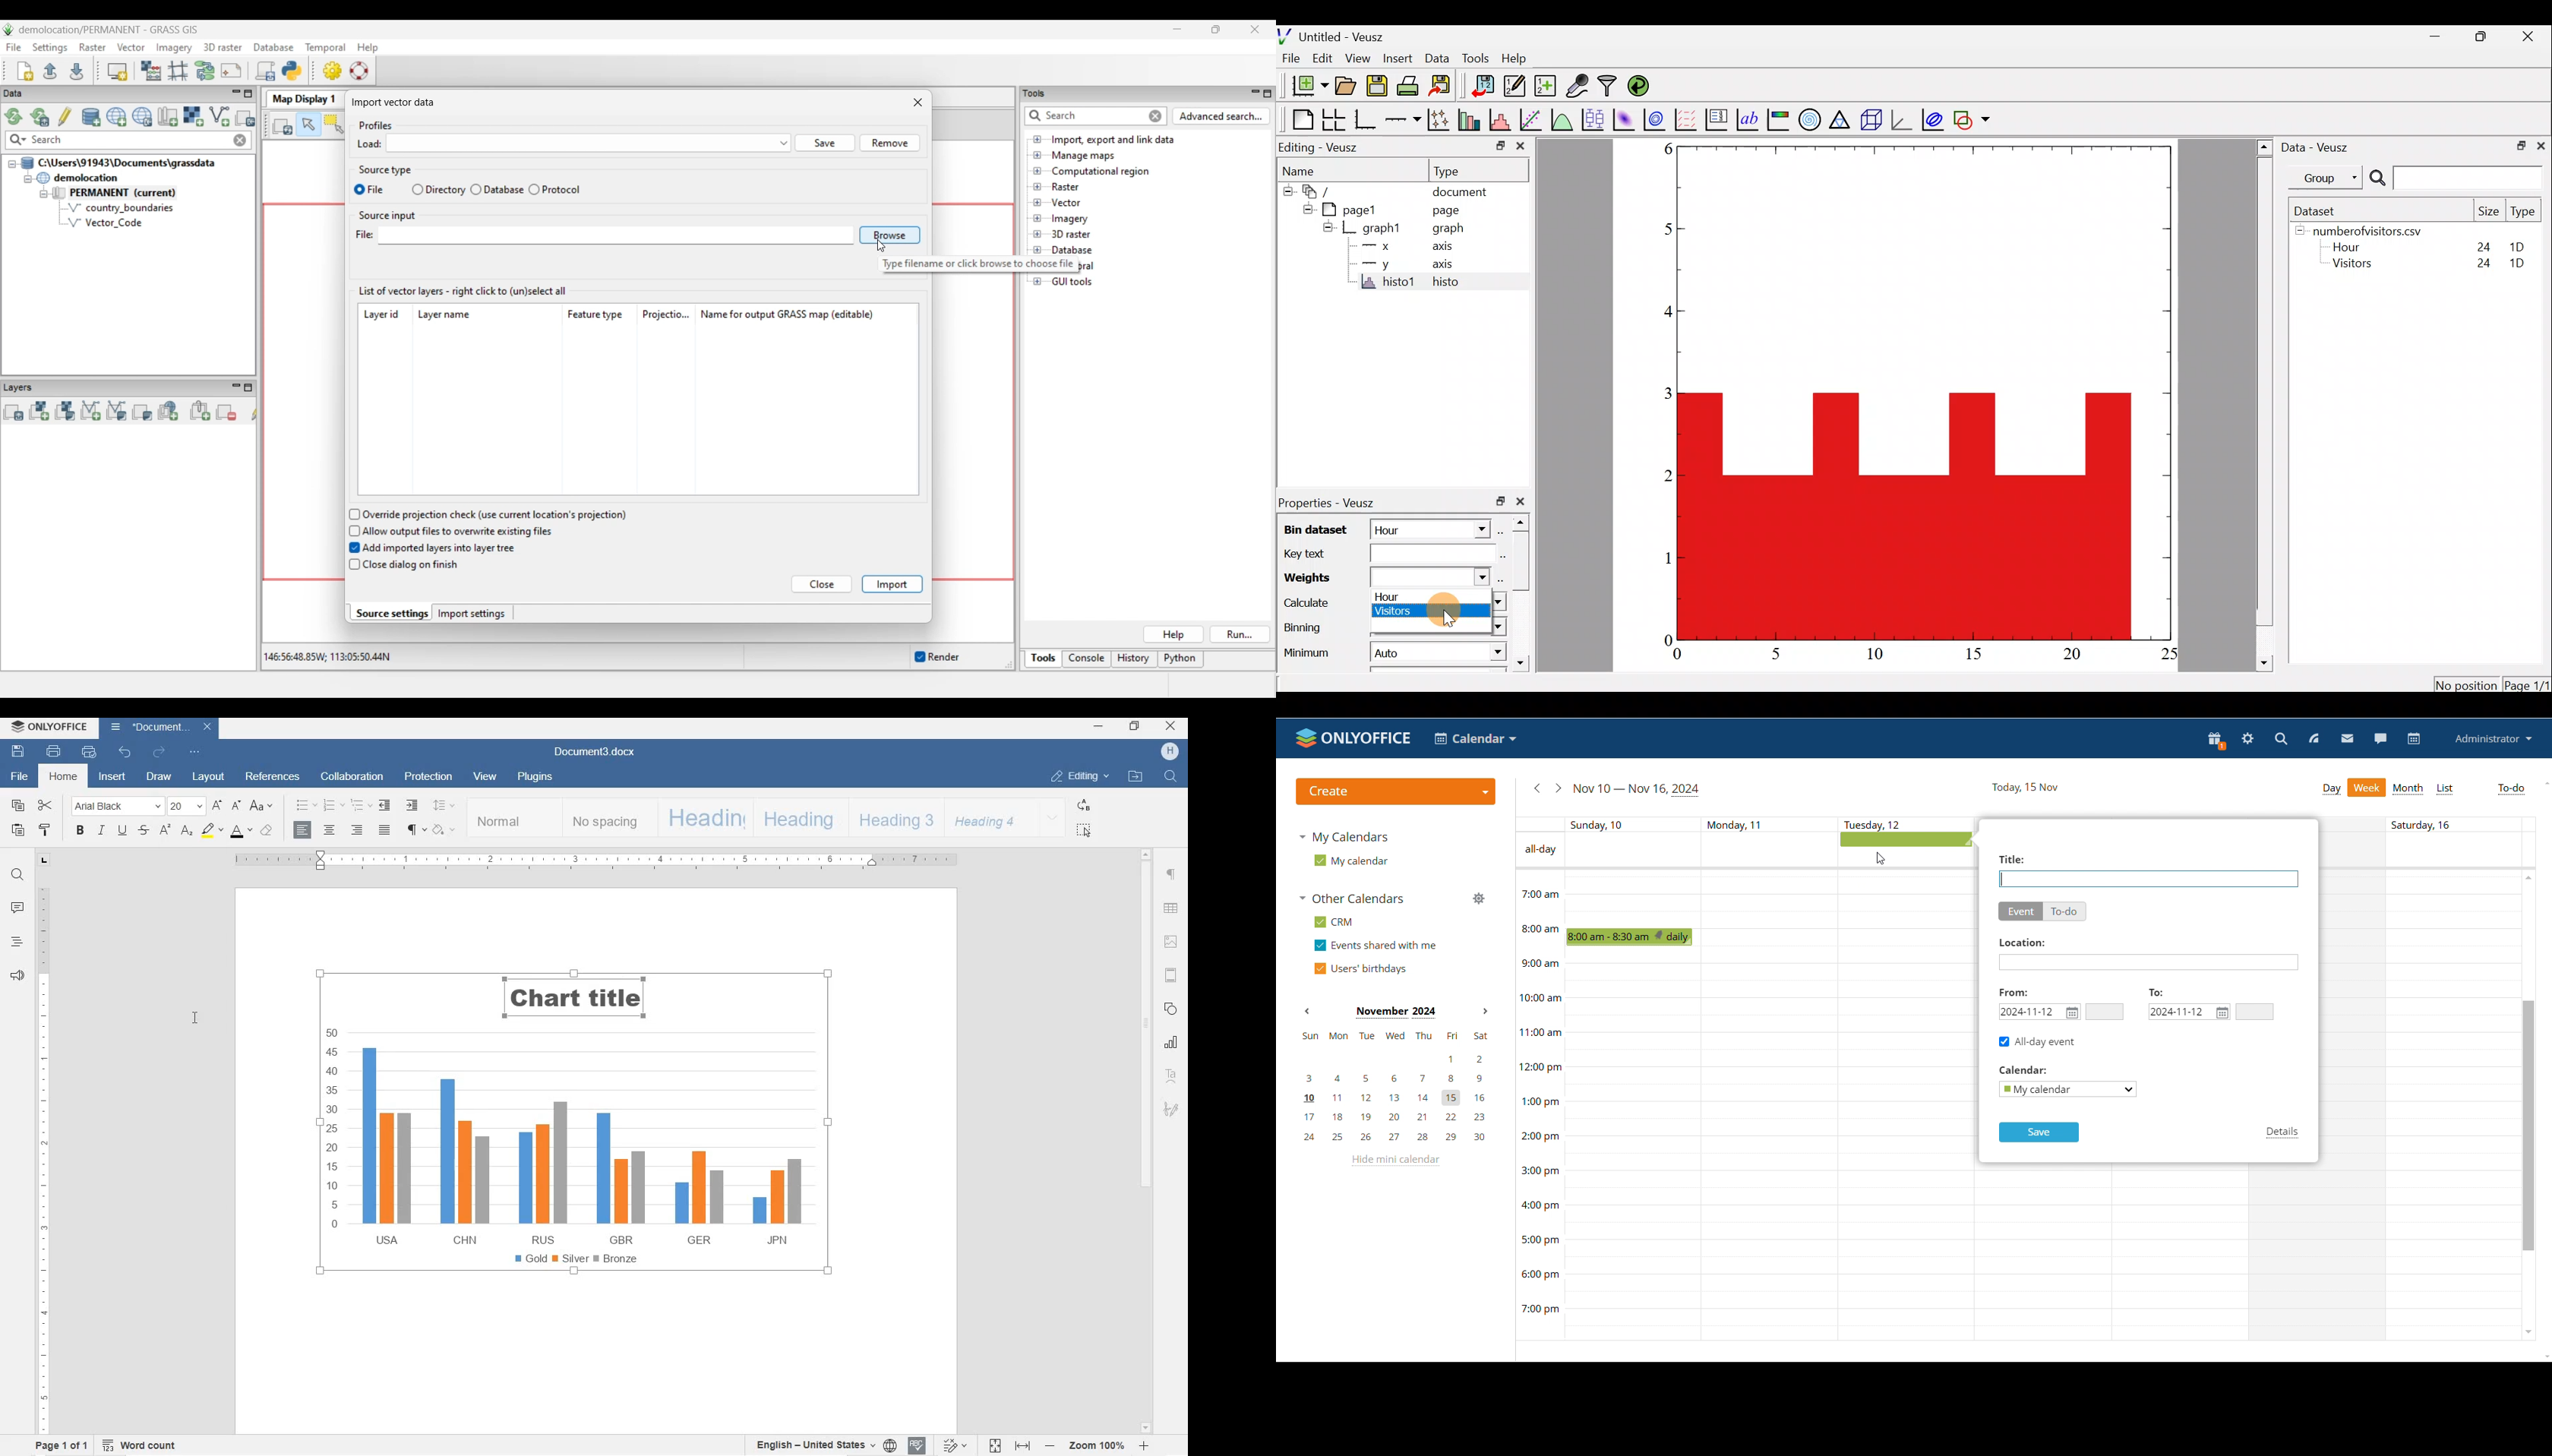 This screenshot has height=1456, width=2576. I want to click on TRACK CHANGES, so click(953, 1445).